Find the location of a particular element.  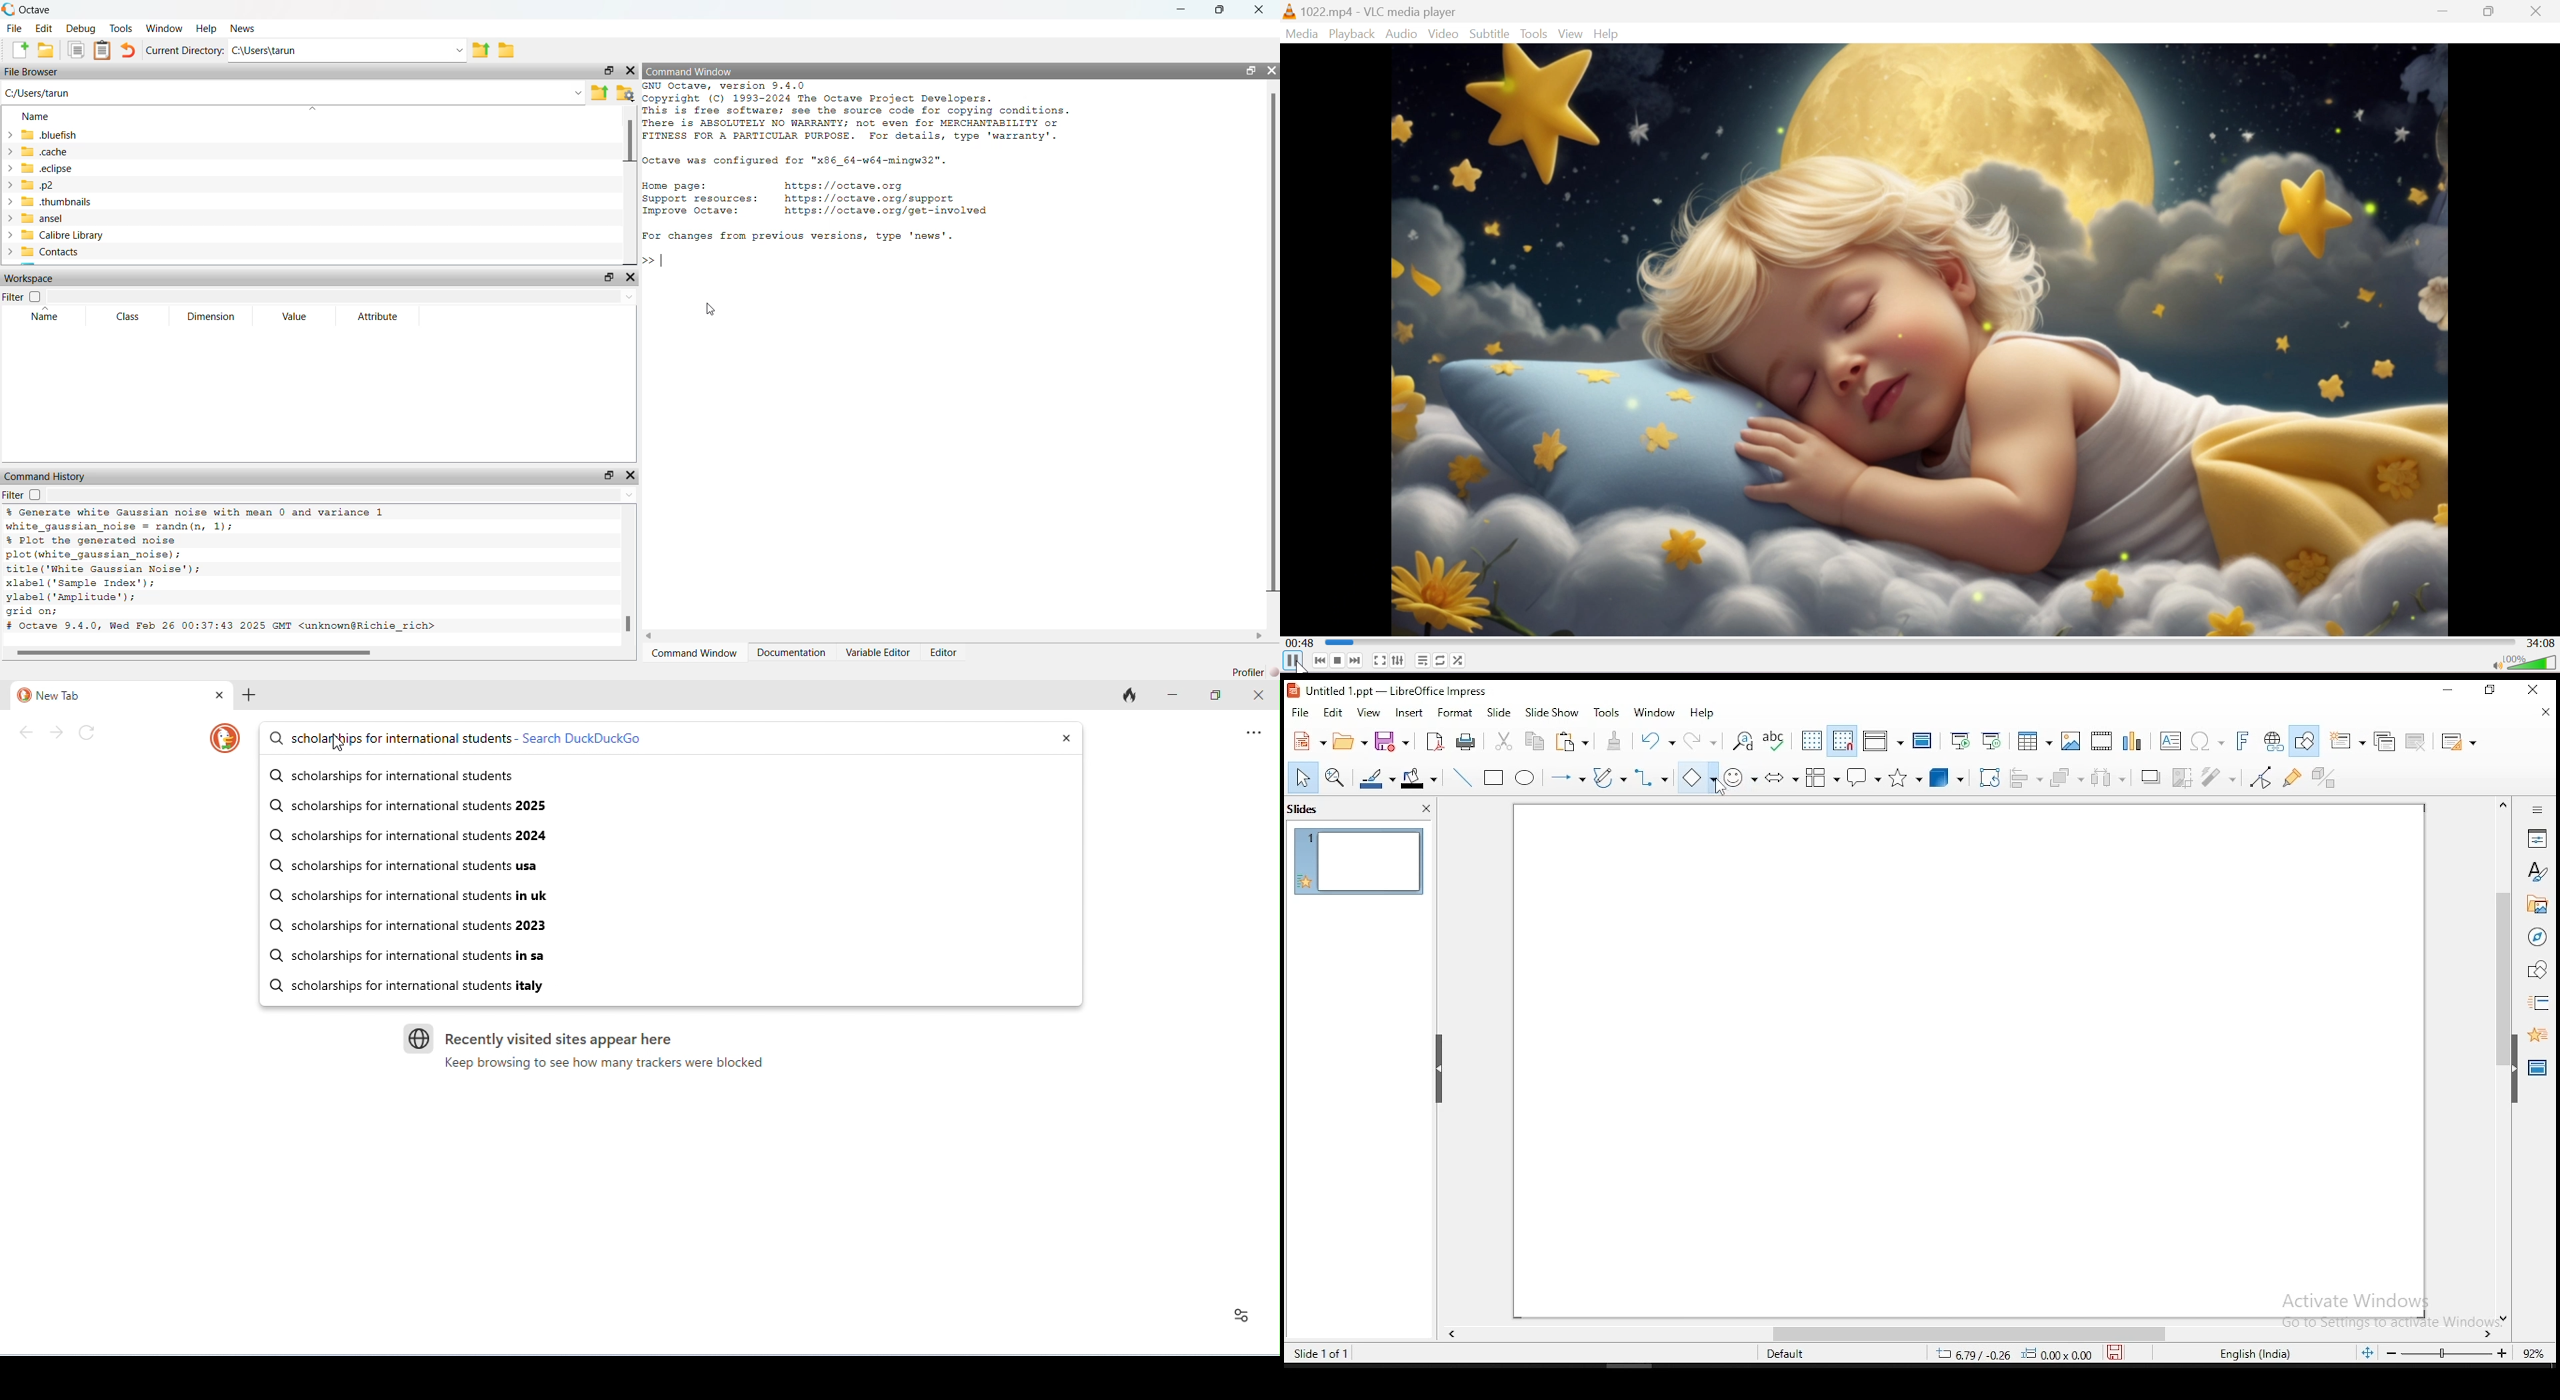

snap to grids is located at coordinates (1843, 739).